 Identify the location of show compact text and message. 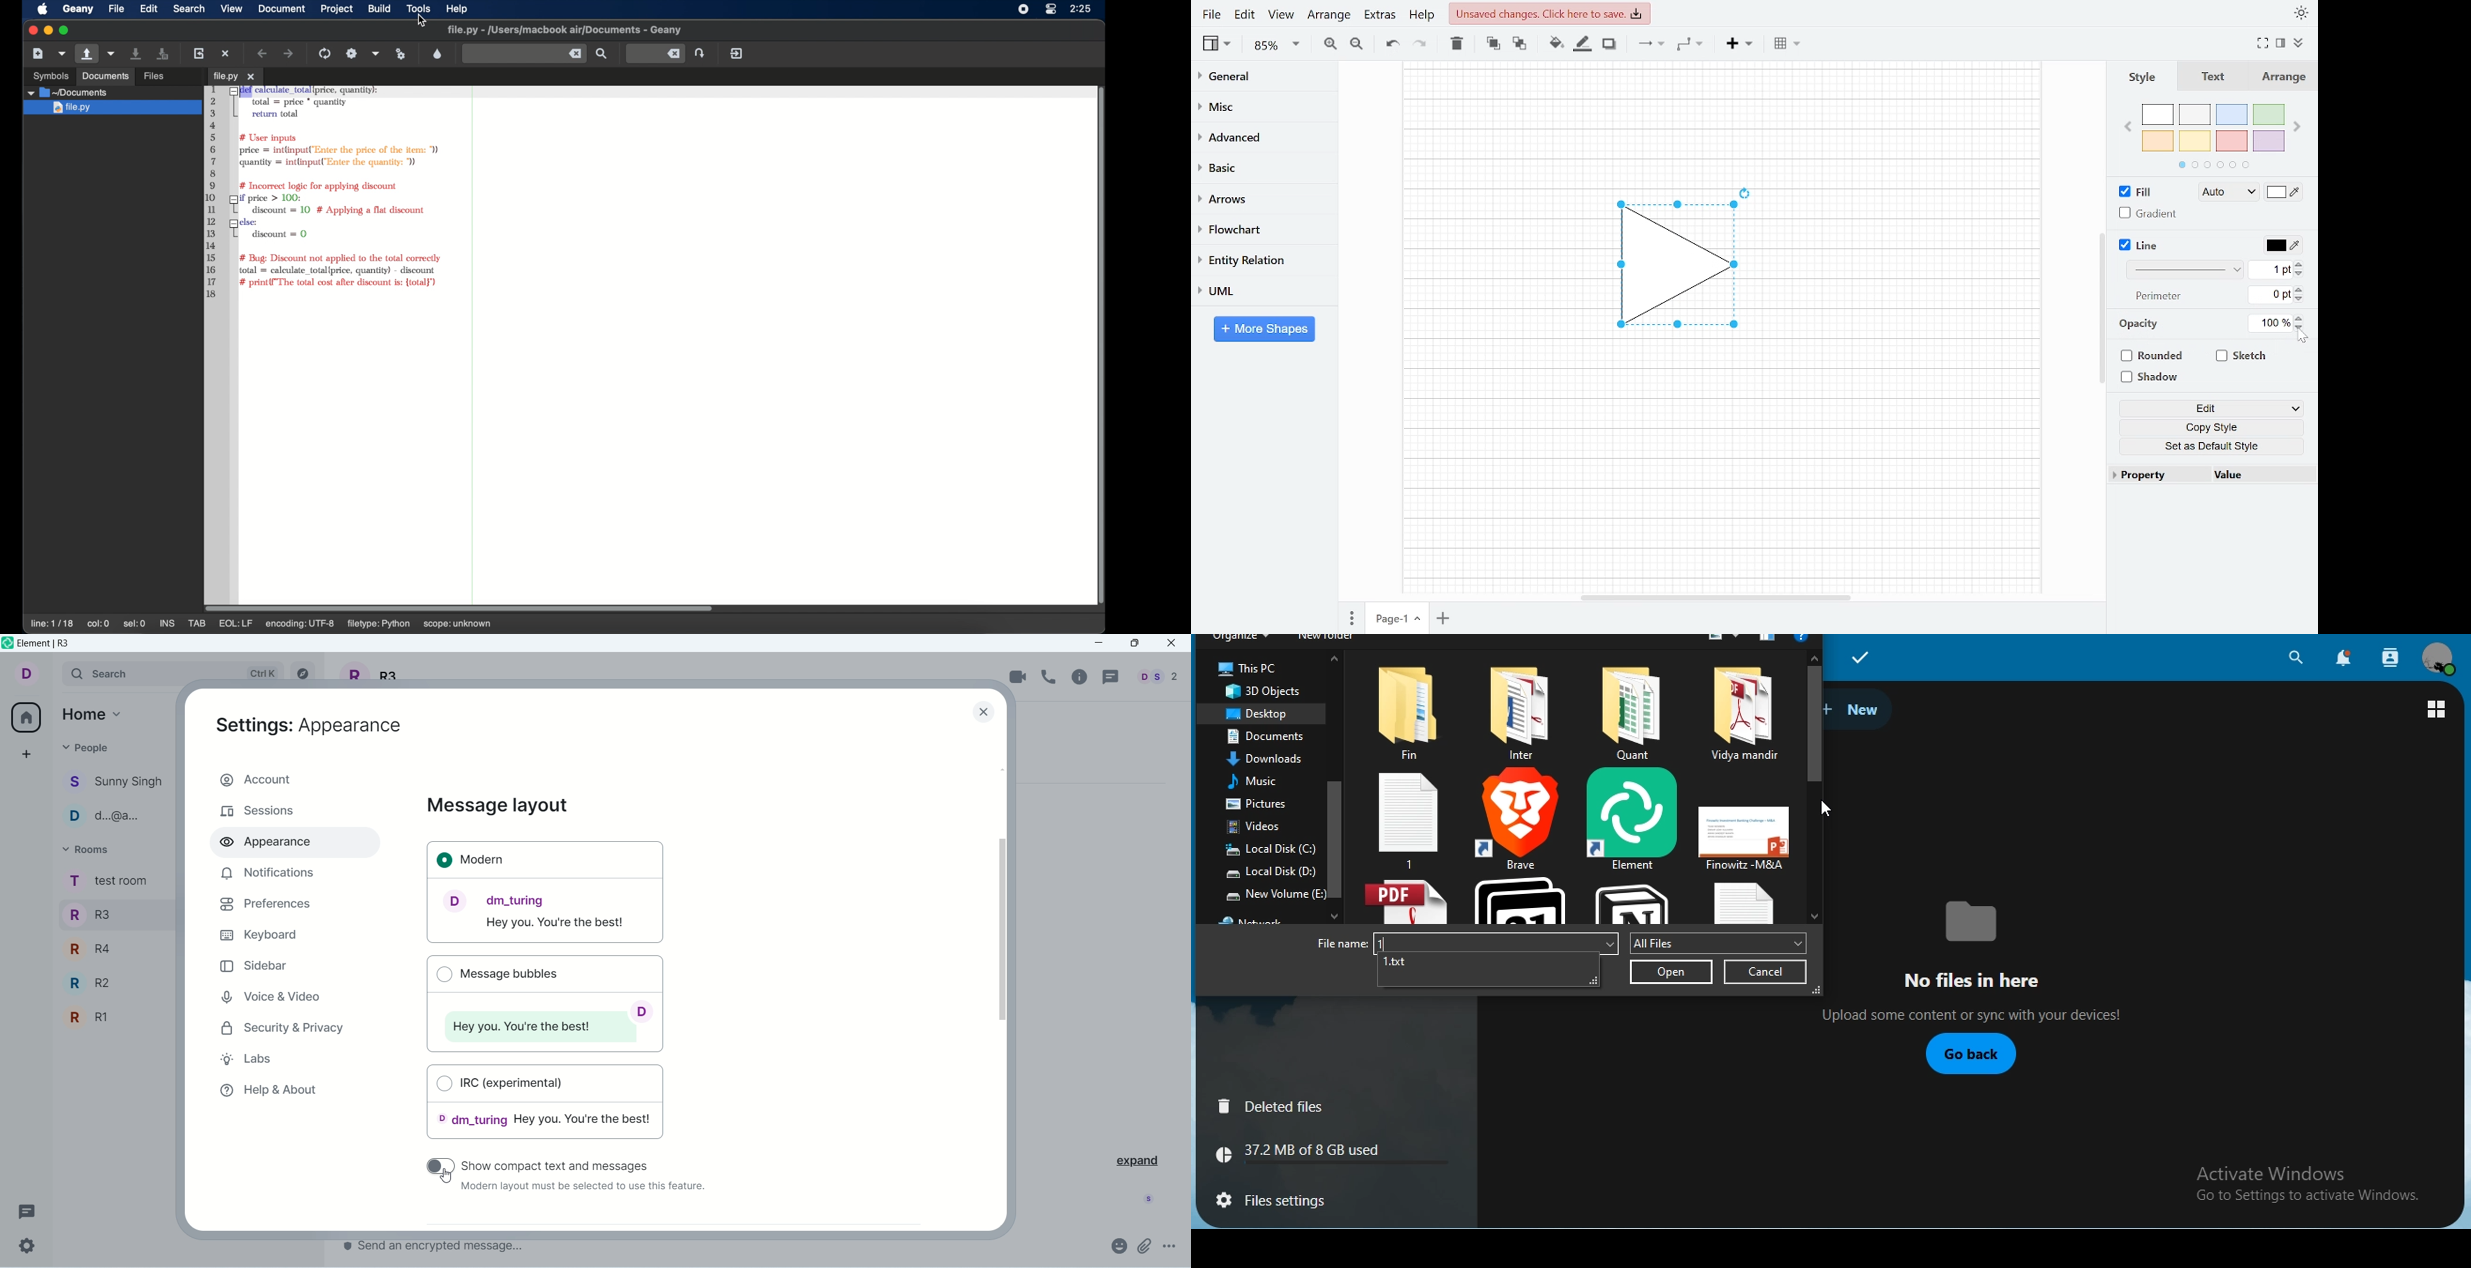
(584, 1164).